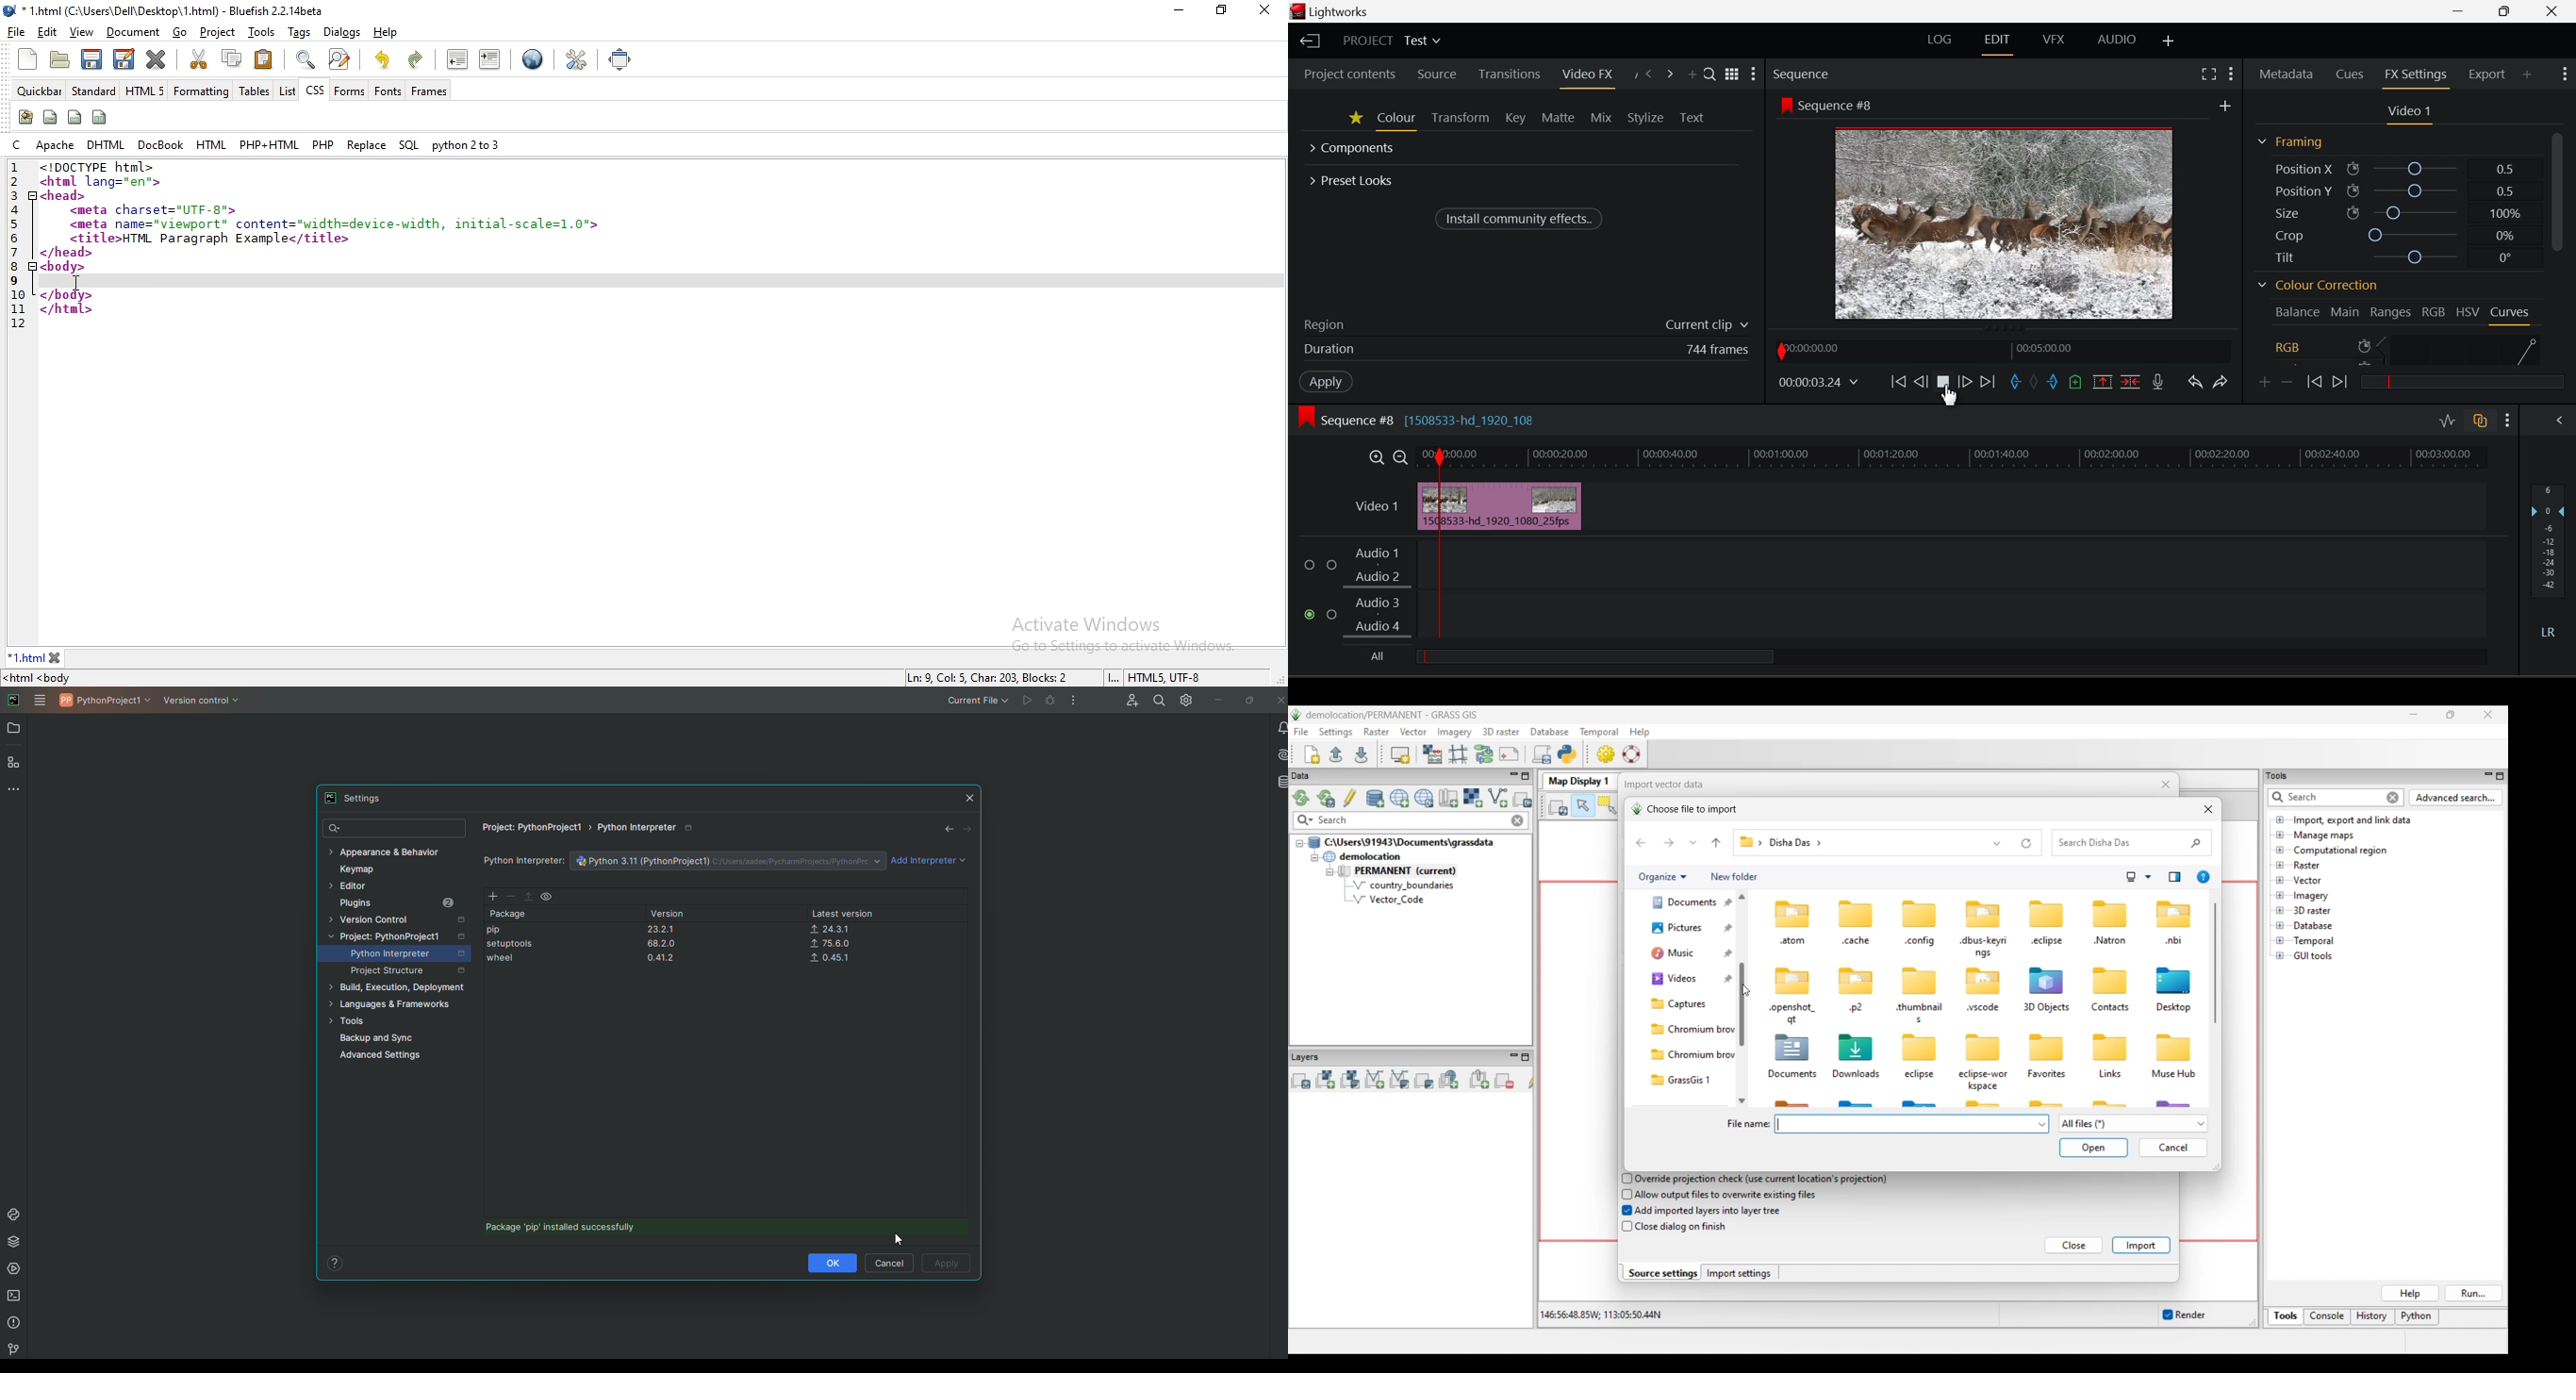 The height and width of the screenshot is (1400, 2576). Describe the element at coordinates (203, 91) in the screenshot. I see `formatting` at that location.